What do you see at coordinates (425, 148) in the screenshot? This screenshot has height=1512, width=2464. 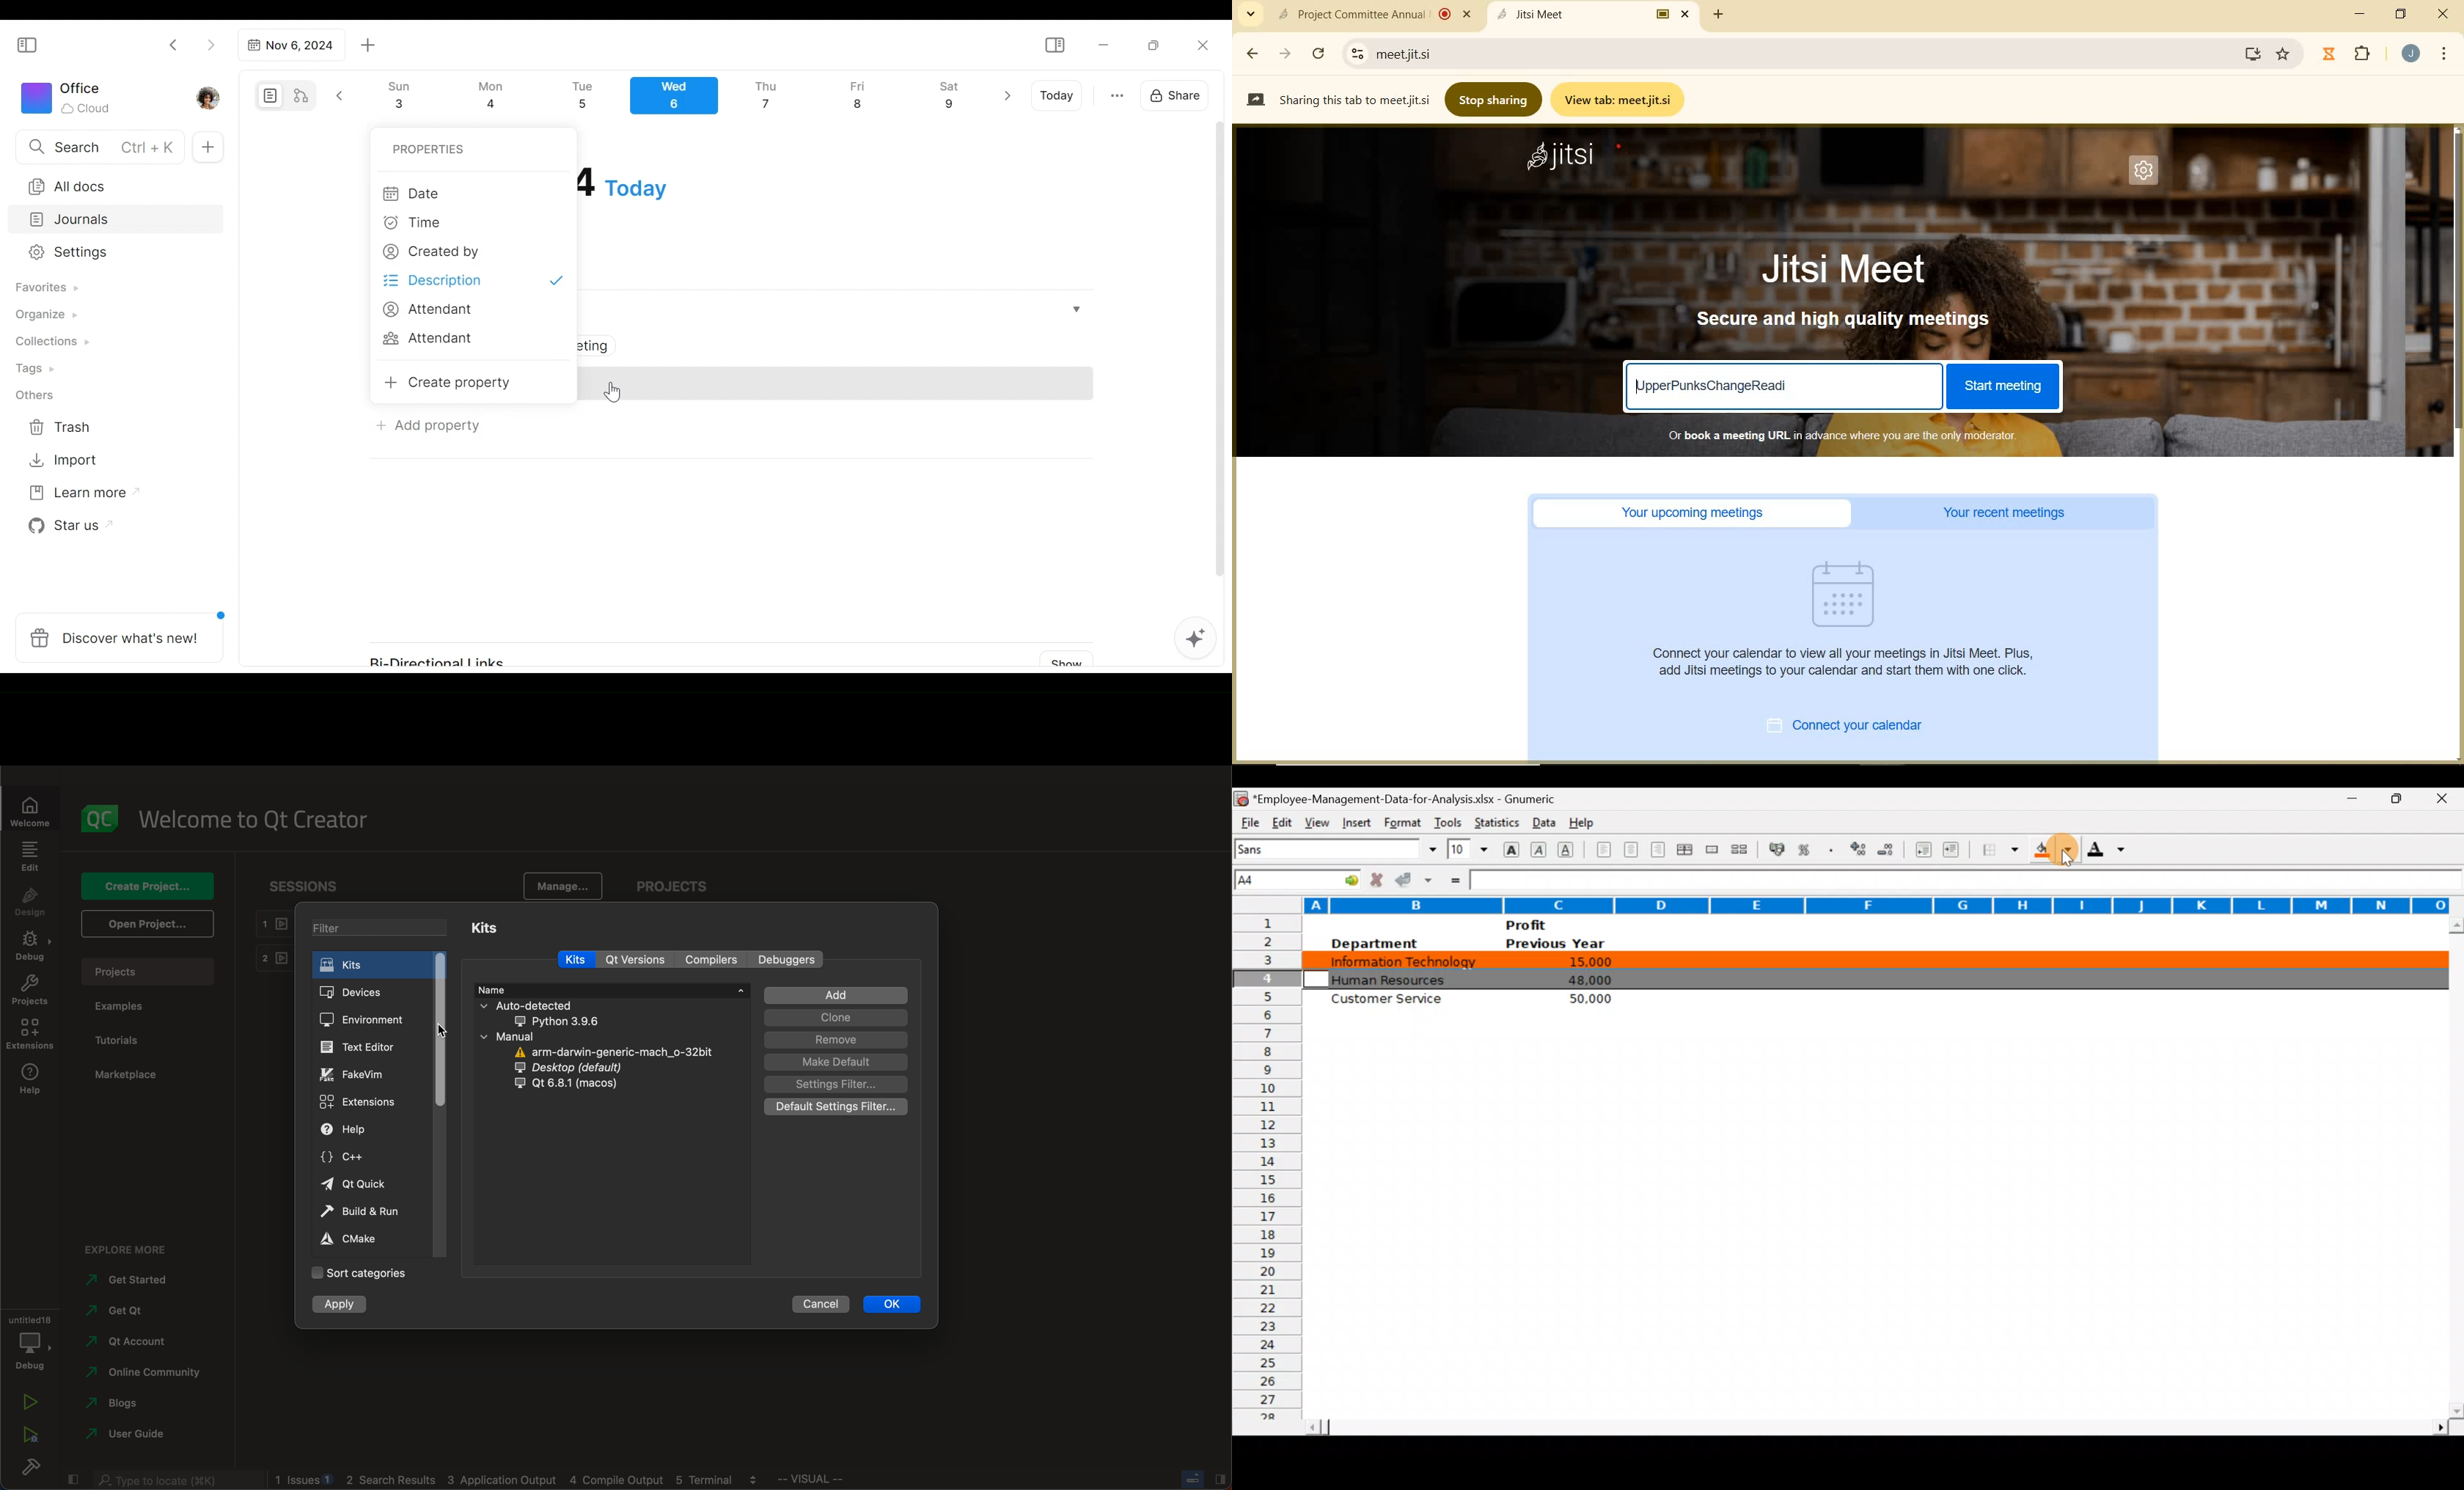 I see `Properties` at bounding box center [425, 148].